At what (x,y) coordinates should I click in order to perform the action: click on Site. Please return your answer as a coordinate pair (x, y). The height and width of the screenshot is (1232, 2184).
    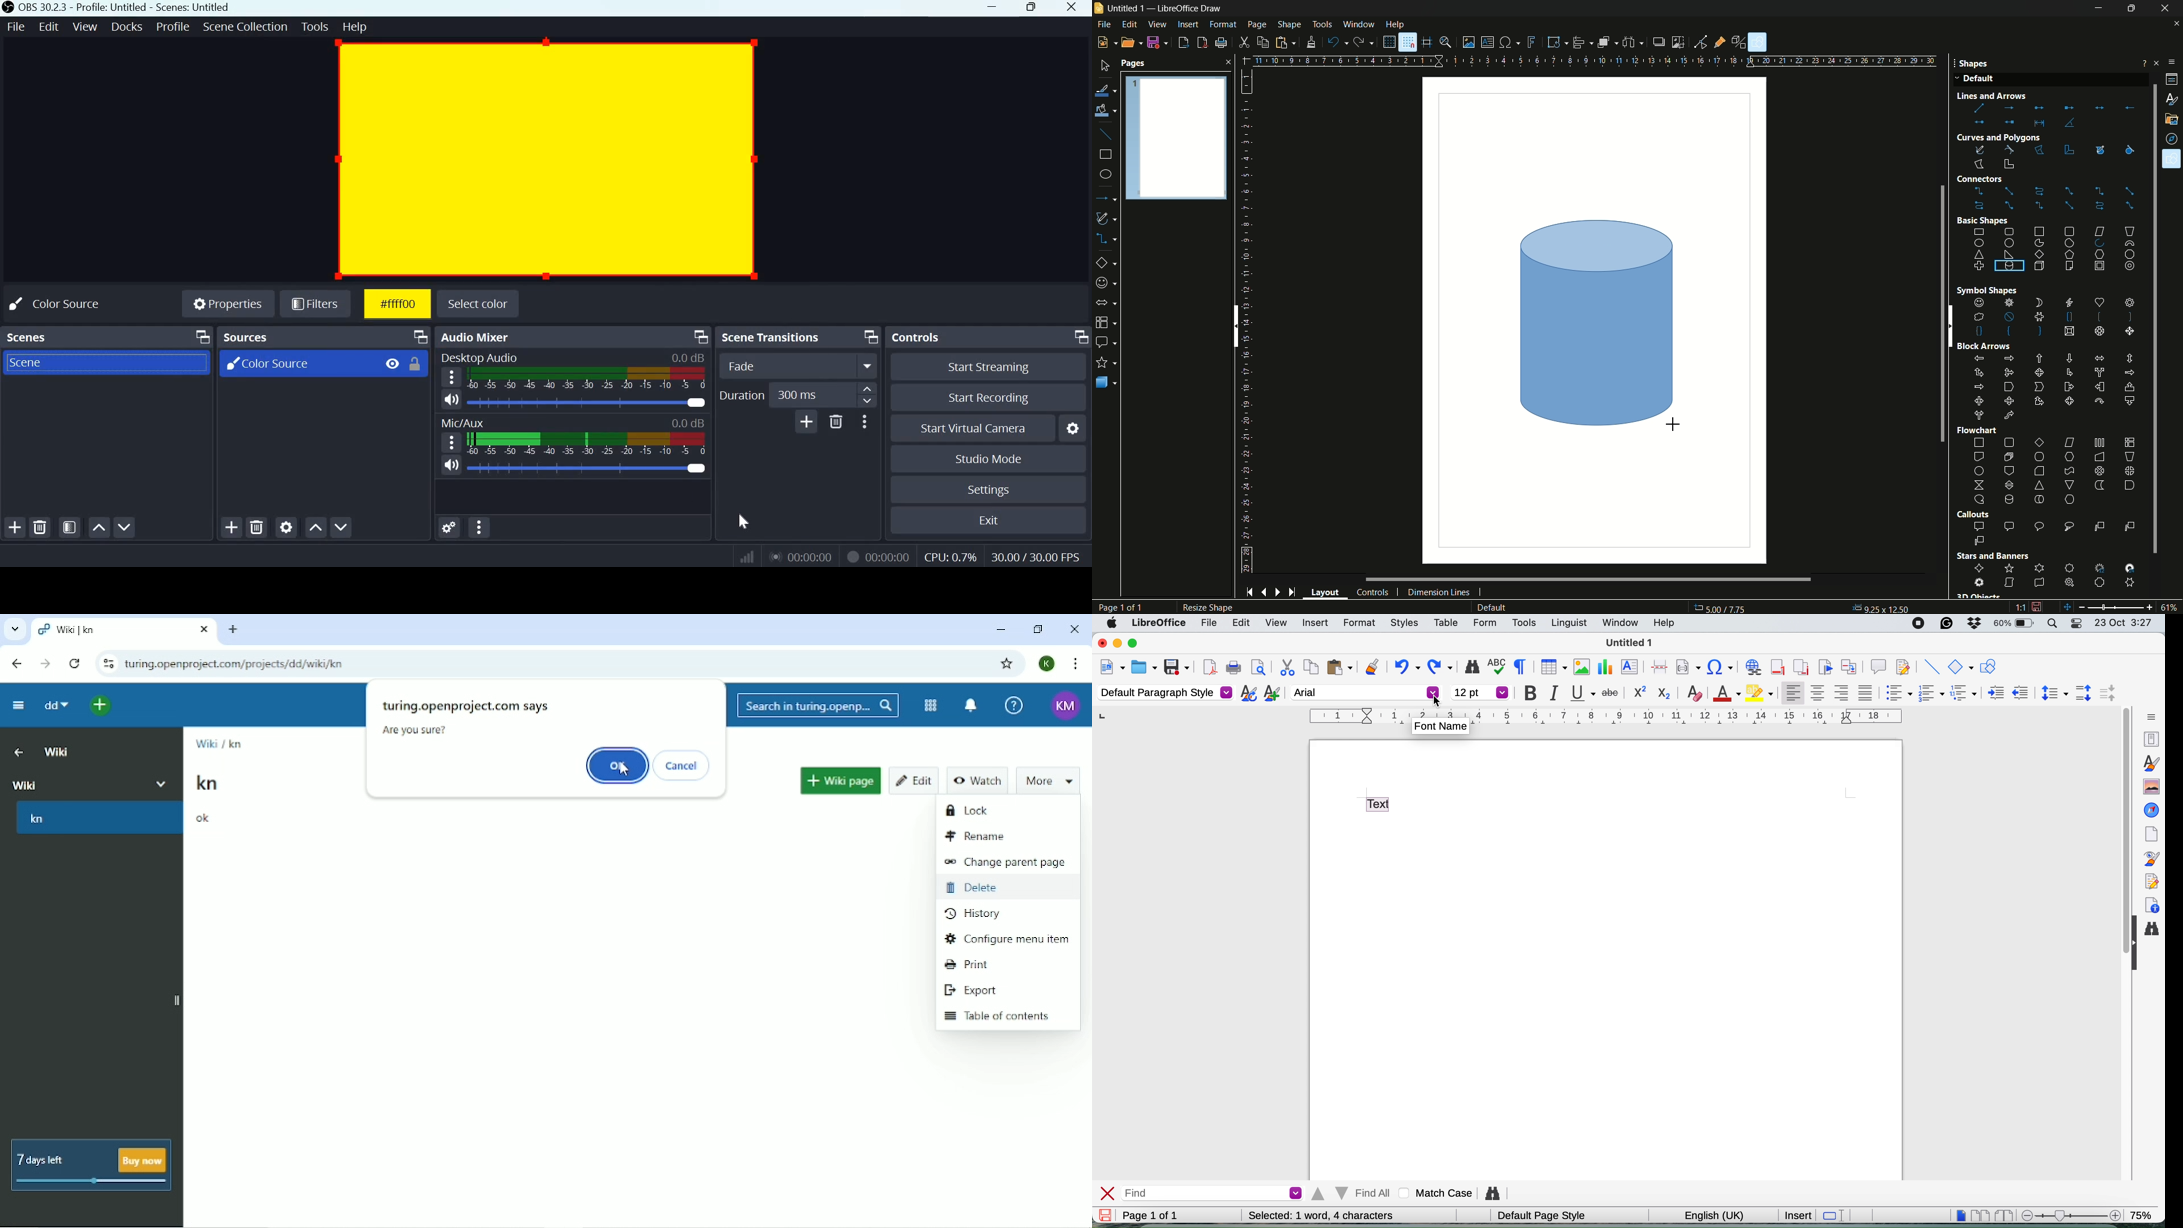
    Looking at the image, I should click on (236, 664).